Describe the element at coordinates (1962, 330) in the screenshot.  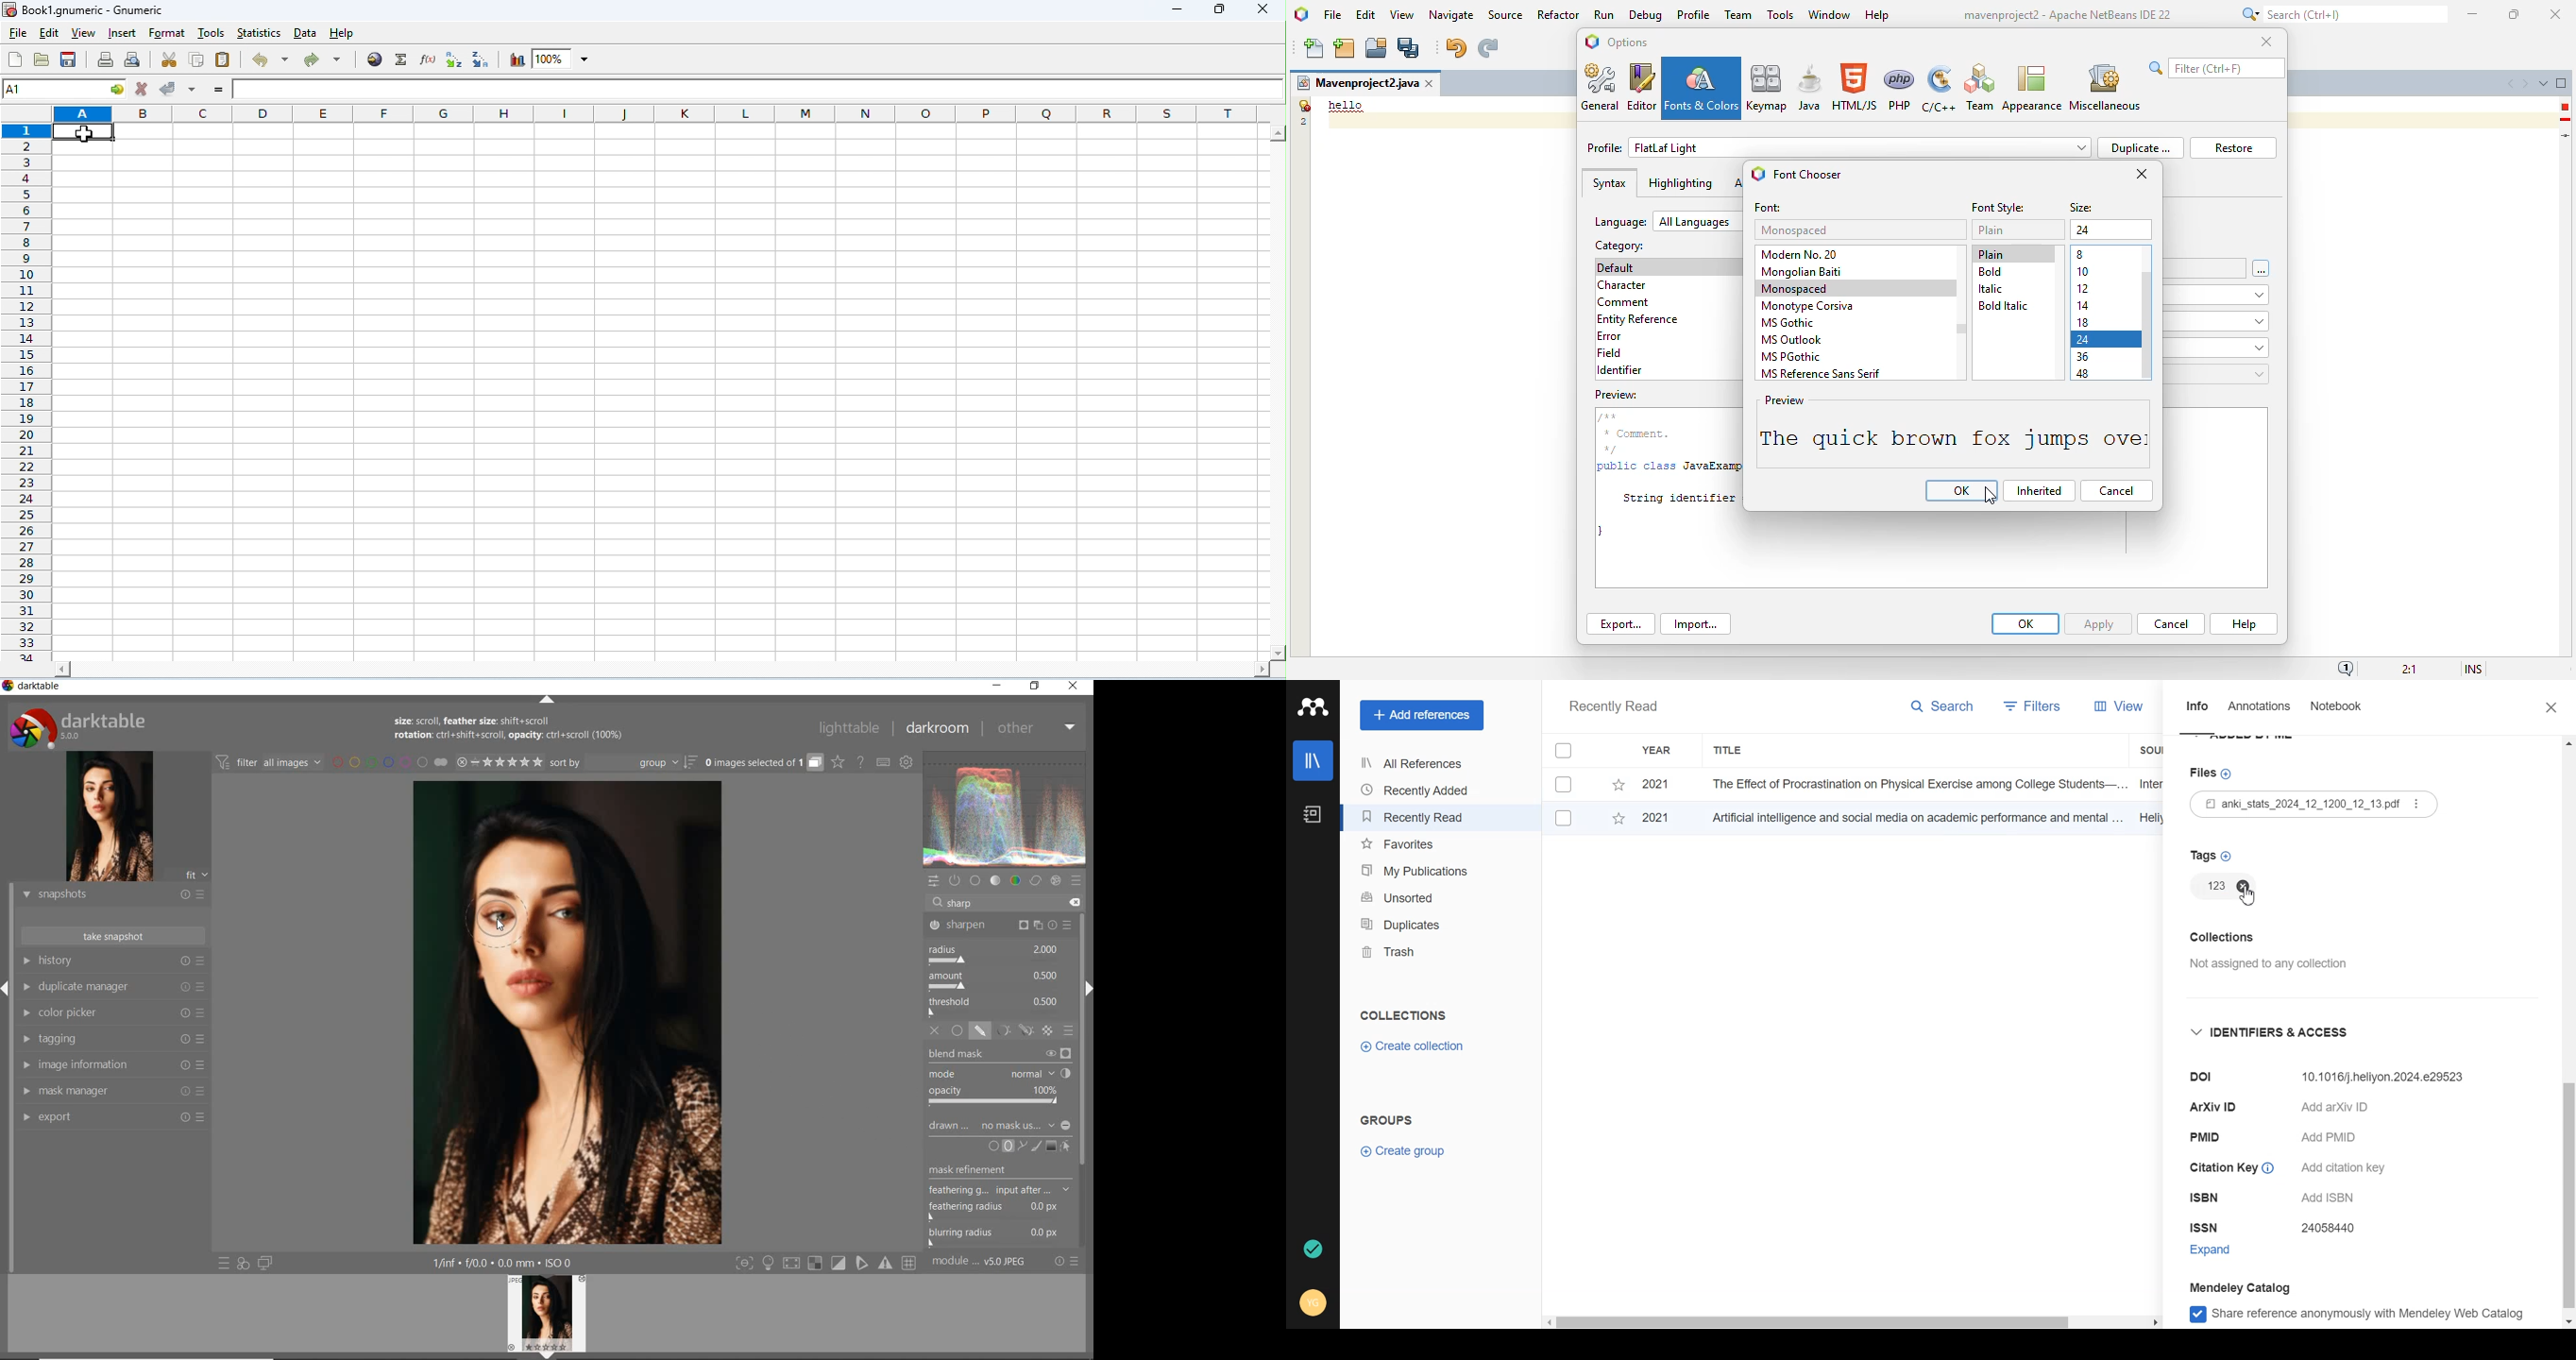
I see `vertical scroll bar` at that location.